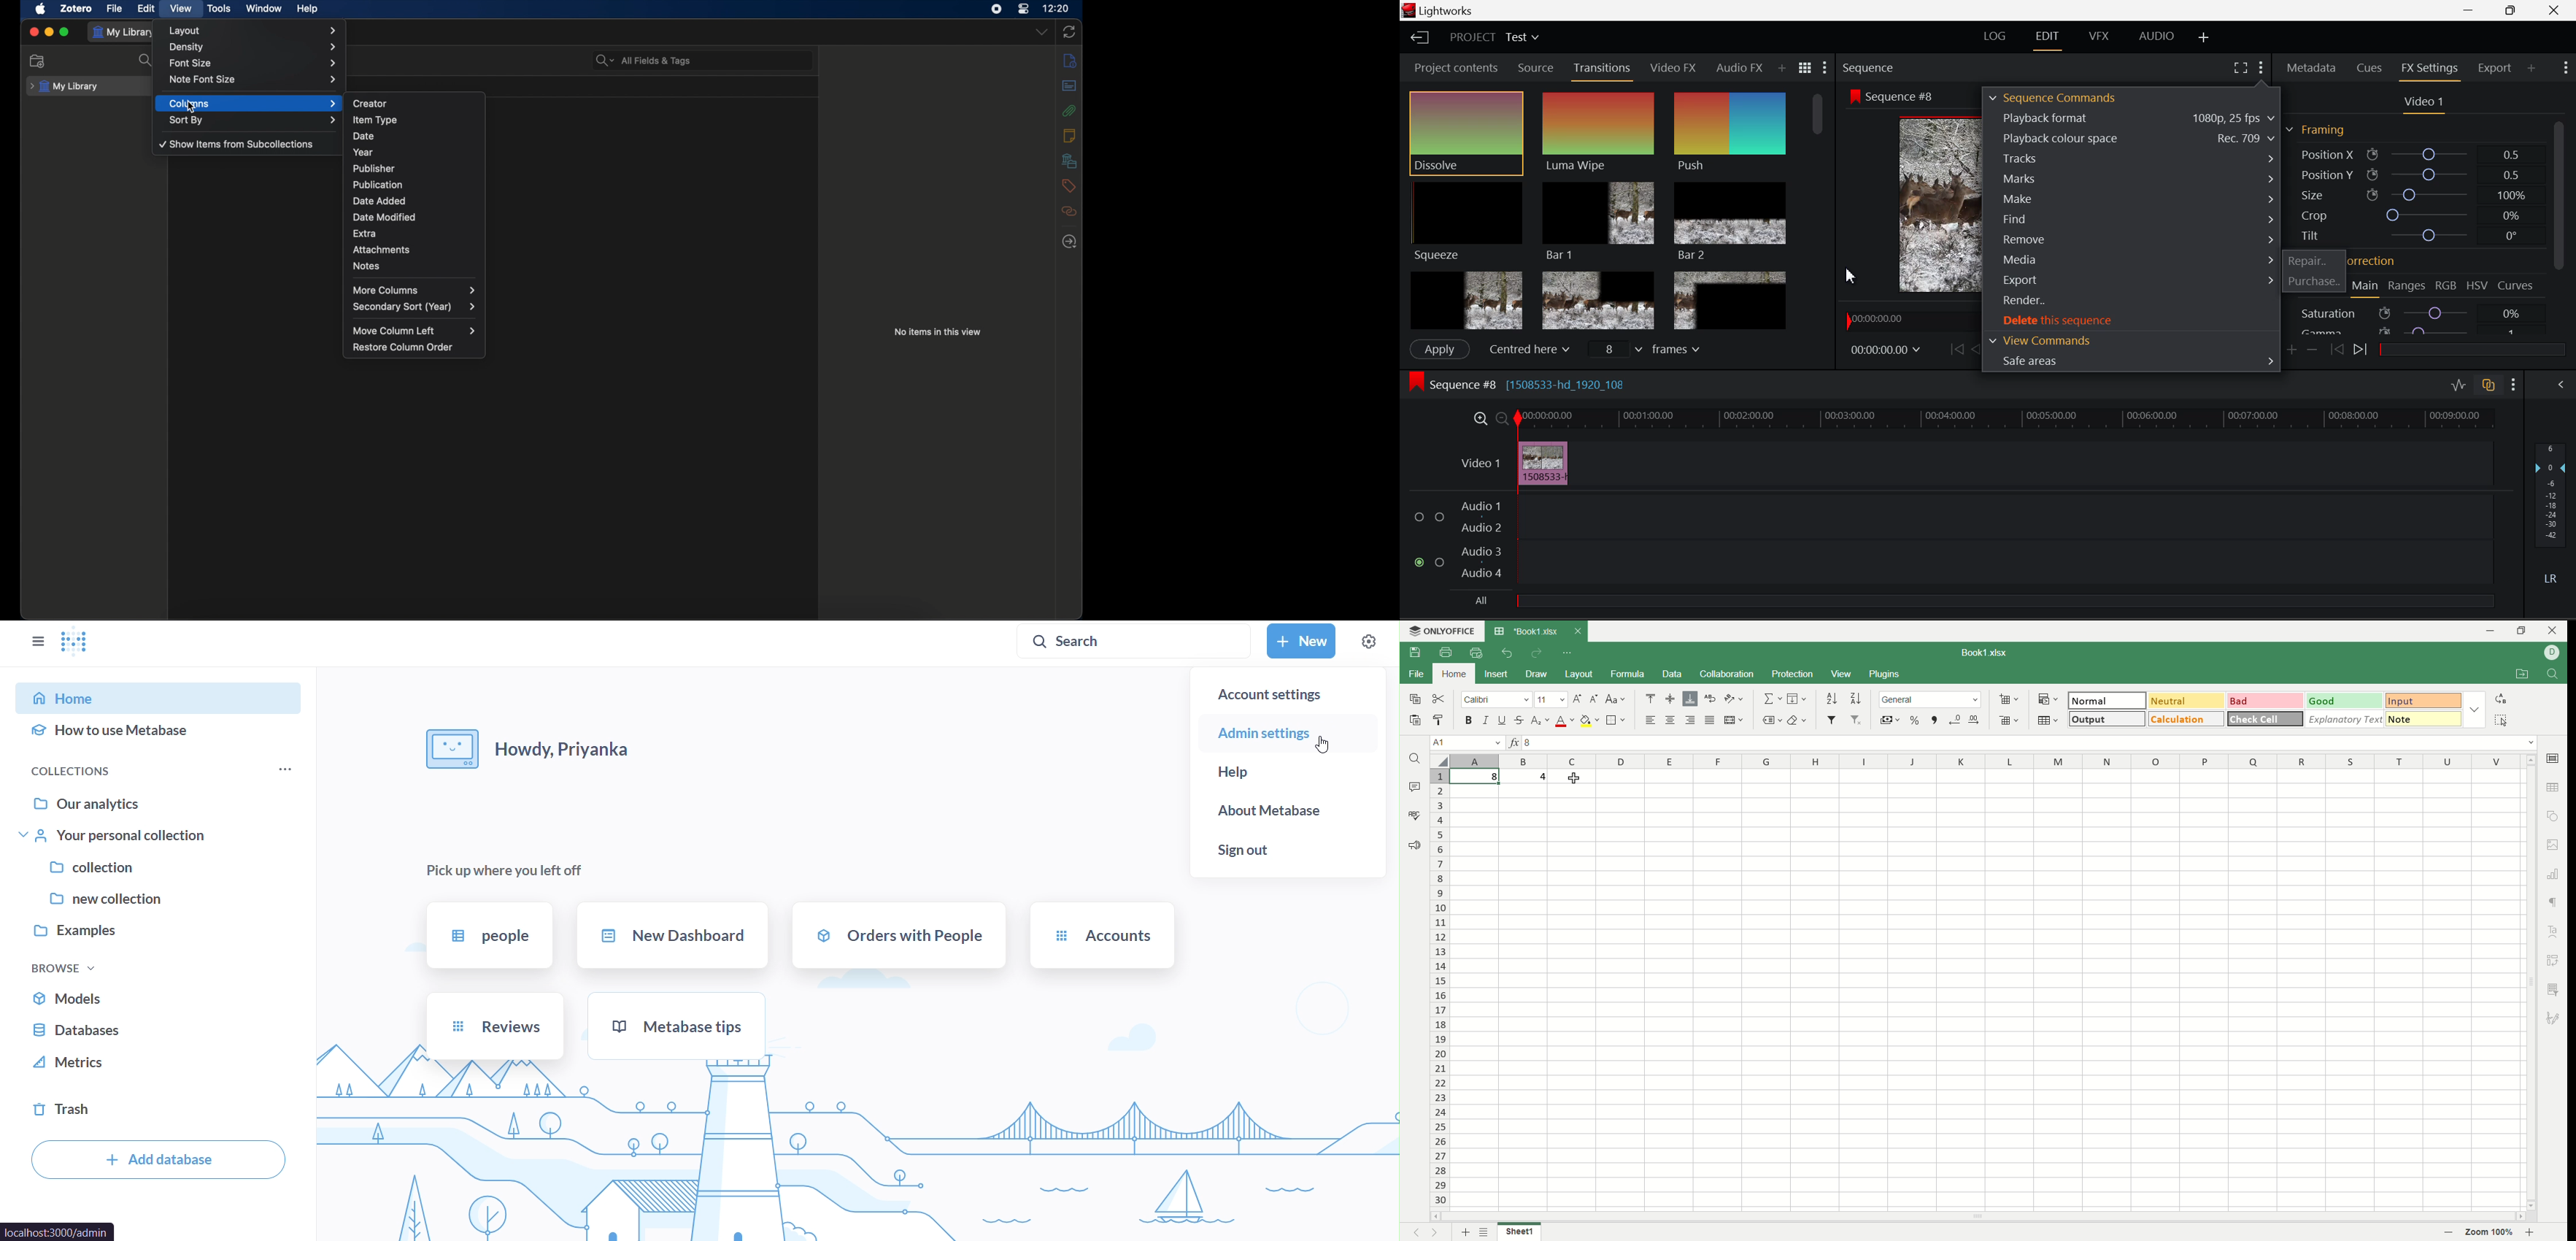  I want to click on select all, so click(2504, 720).